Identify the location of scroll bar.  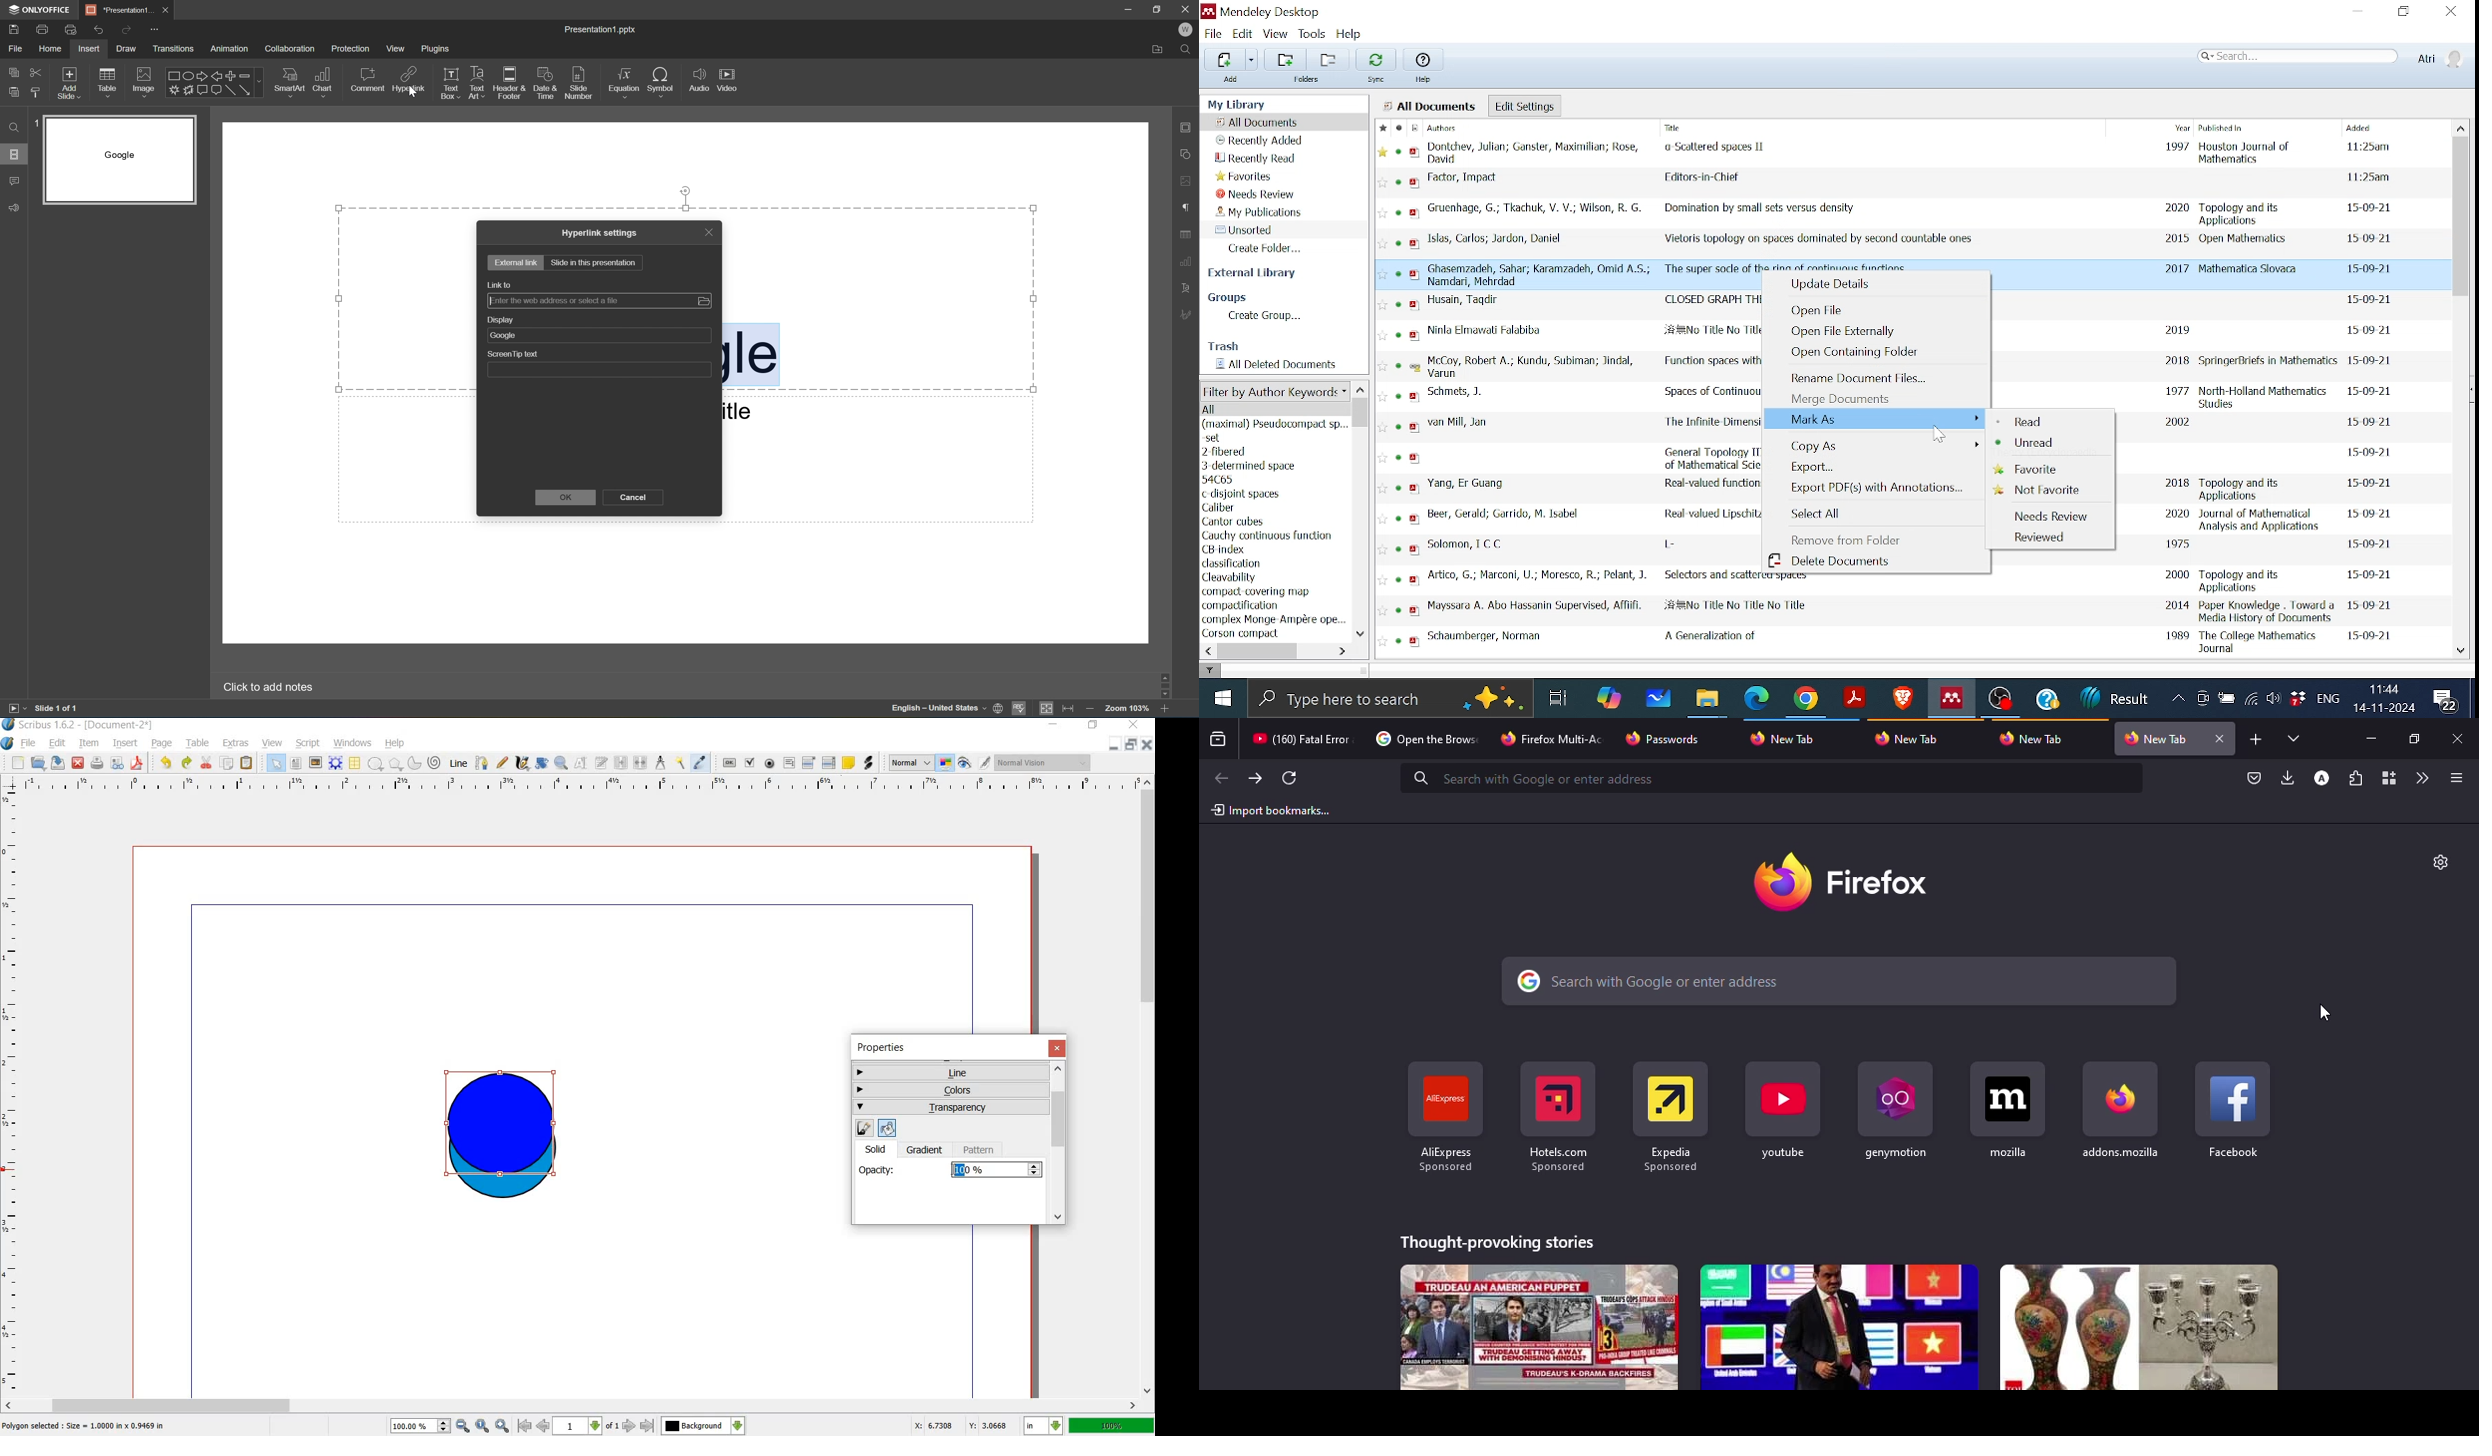
(1149, 1084).